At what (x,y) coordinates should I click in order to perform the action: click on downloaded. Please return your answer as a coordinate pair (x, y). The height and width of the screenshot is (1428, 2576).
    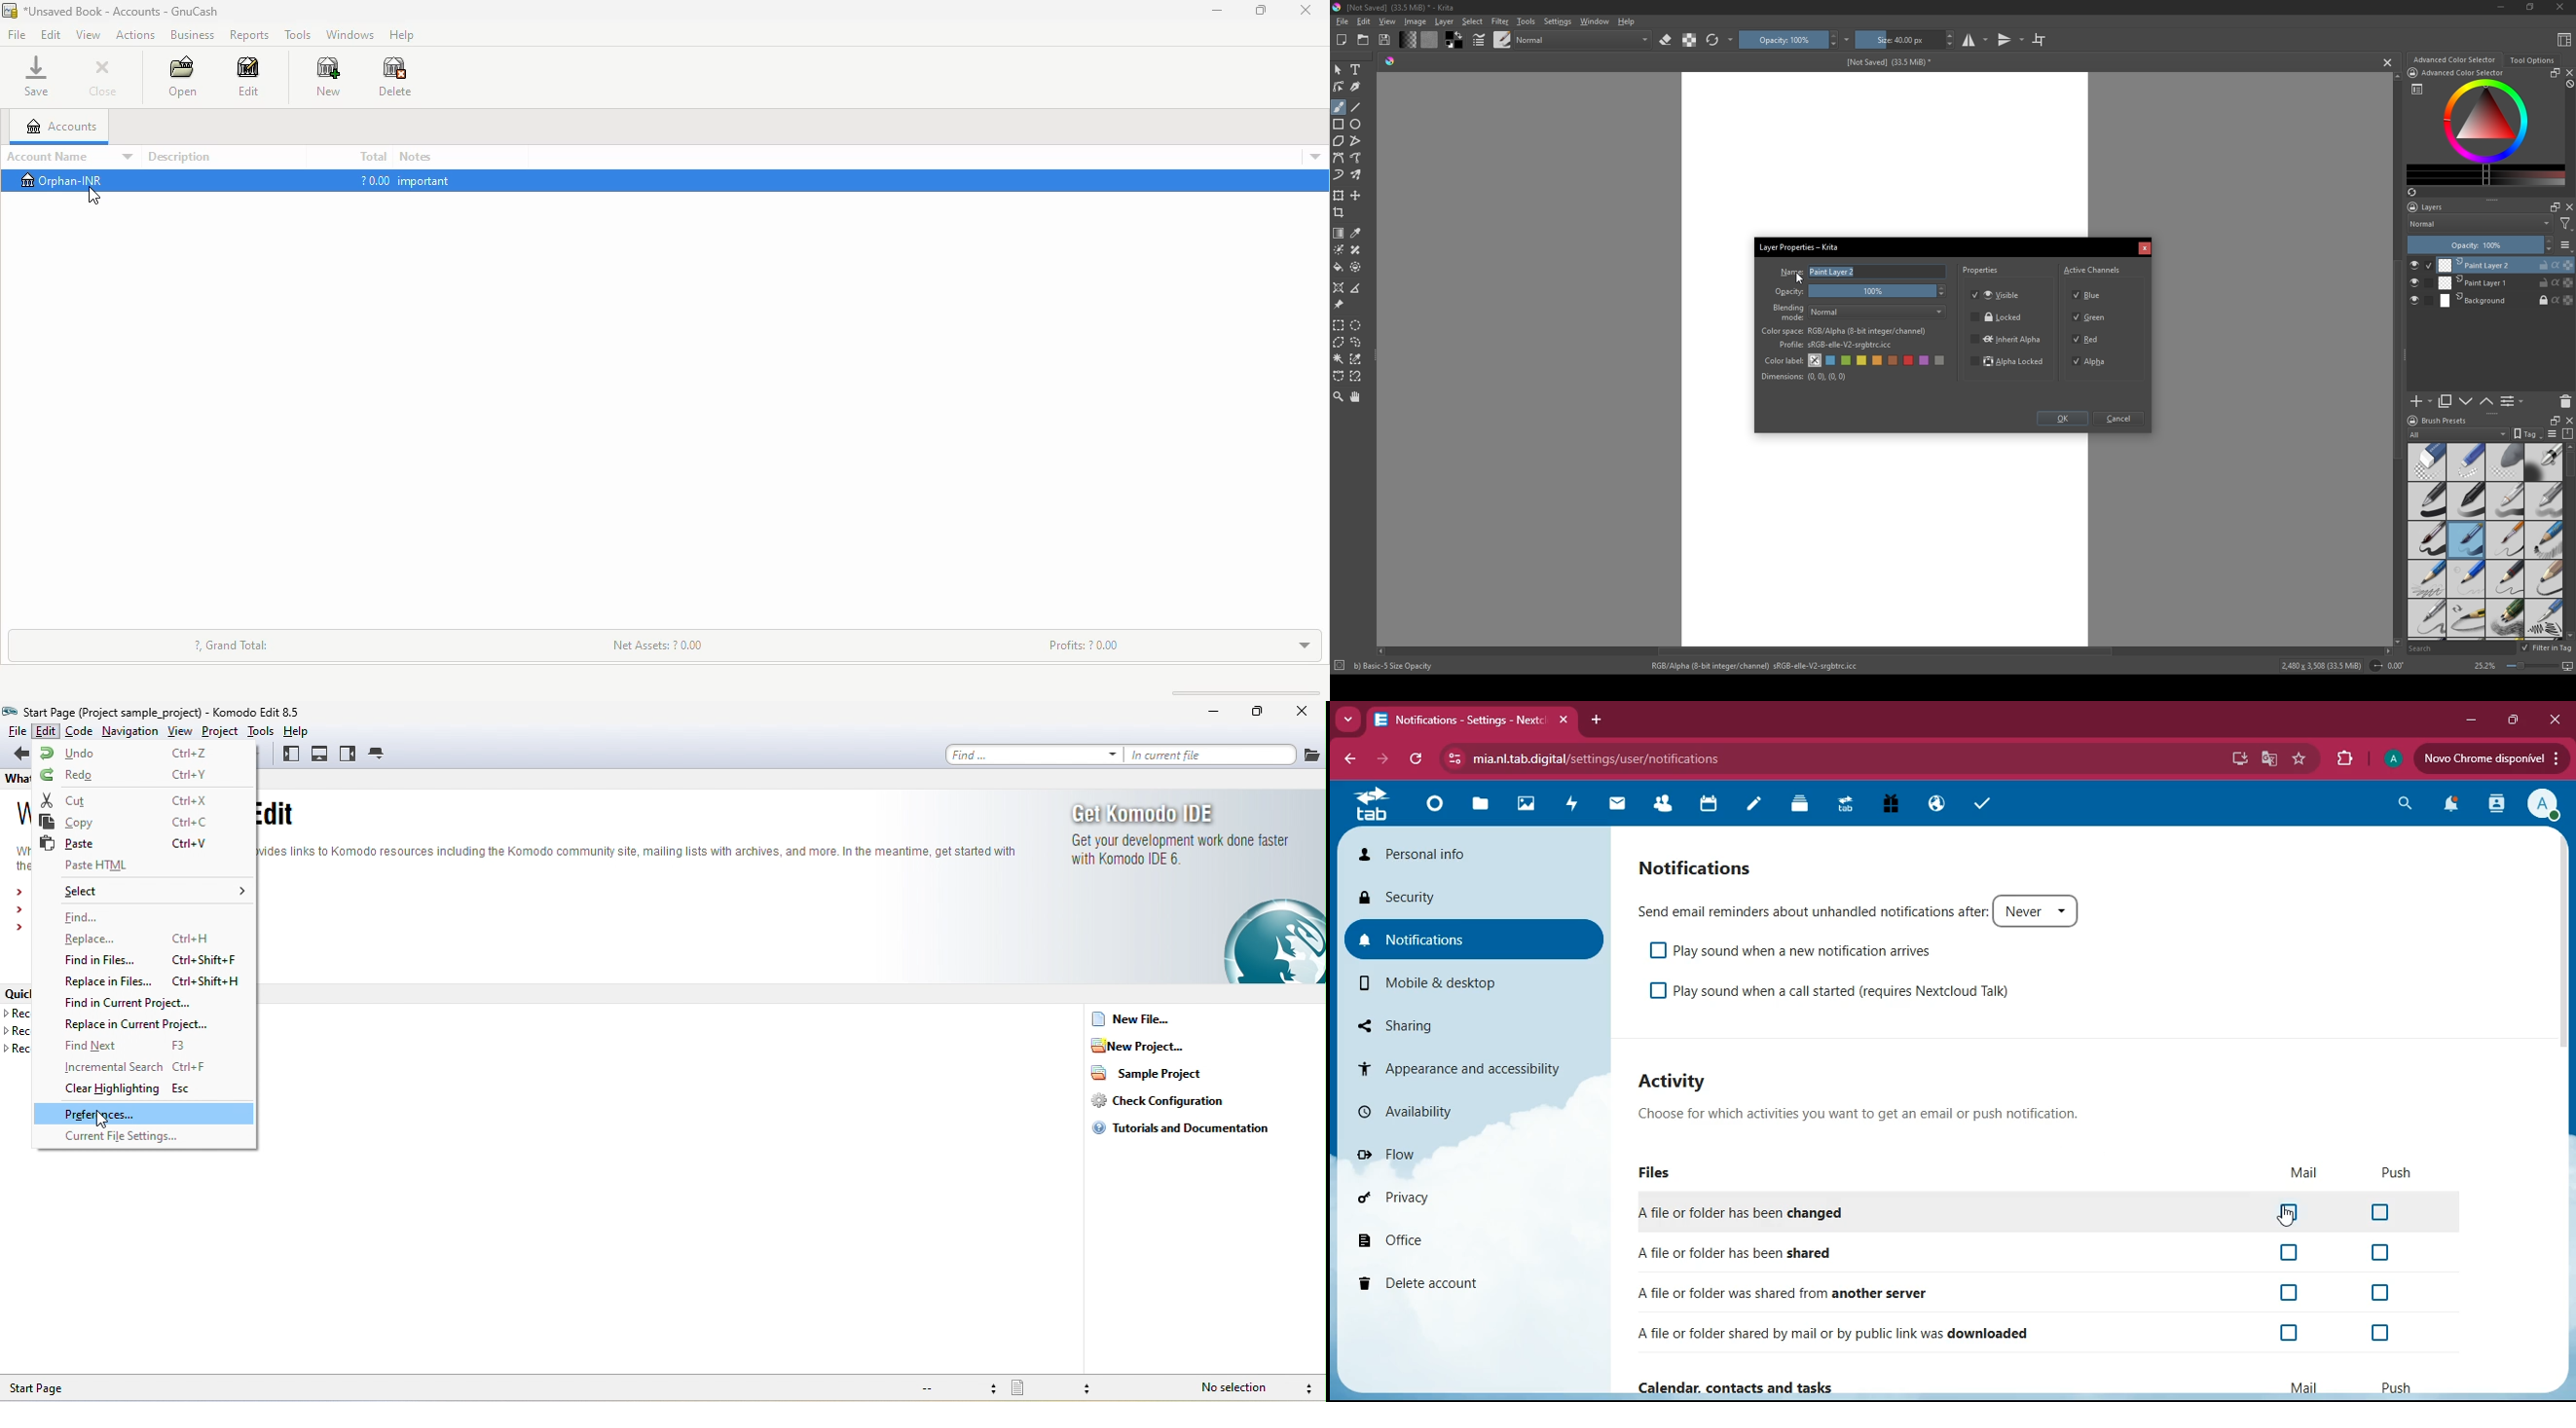
    Looking at the image, I should click on (1843, 1334).